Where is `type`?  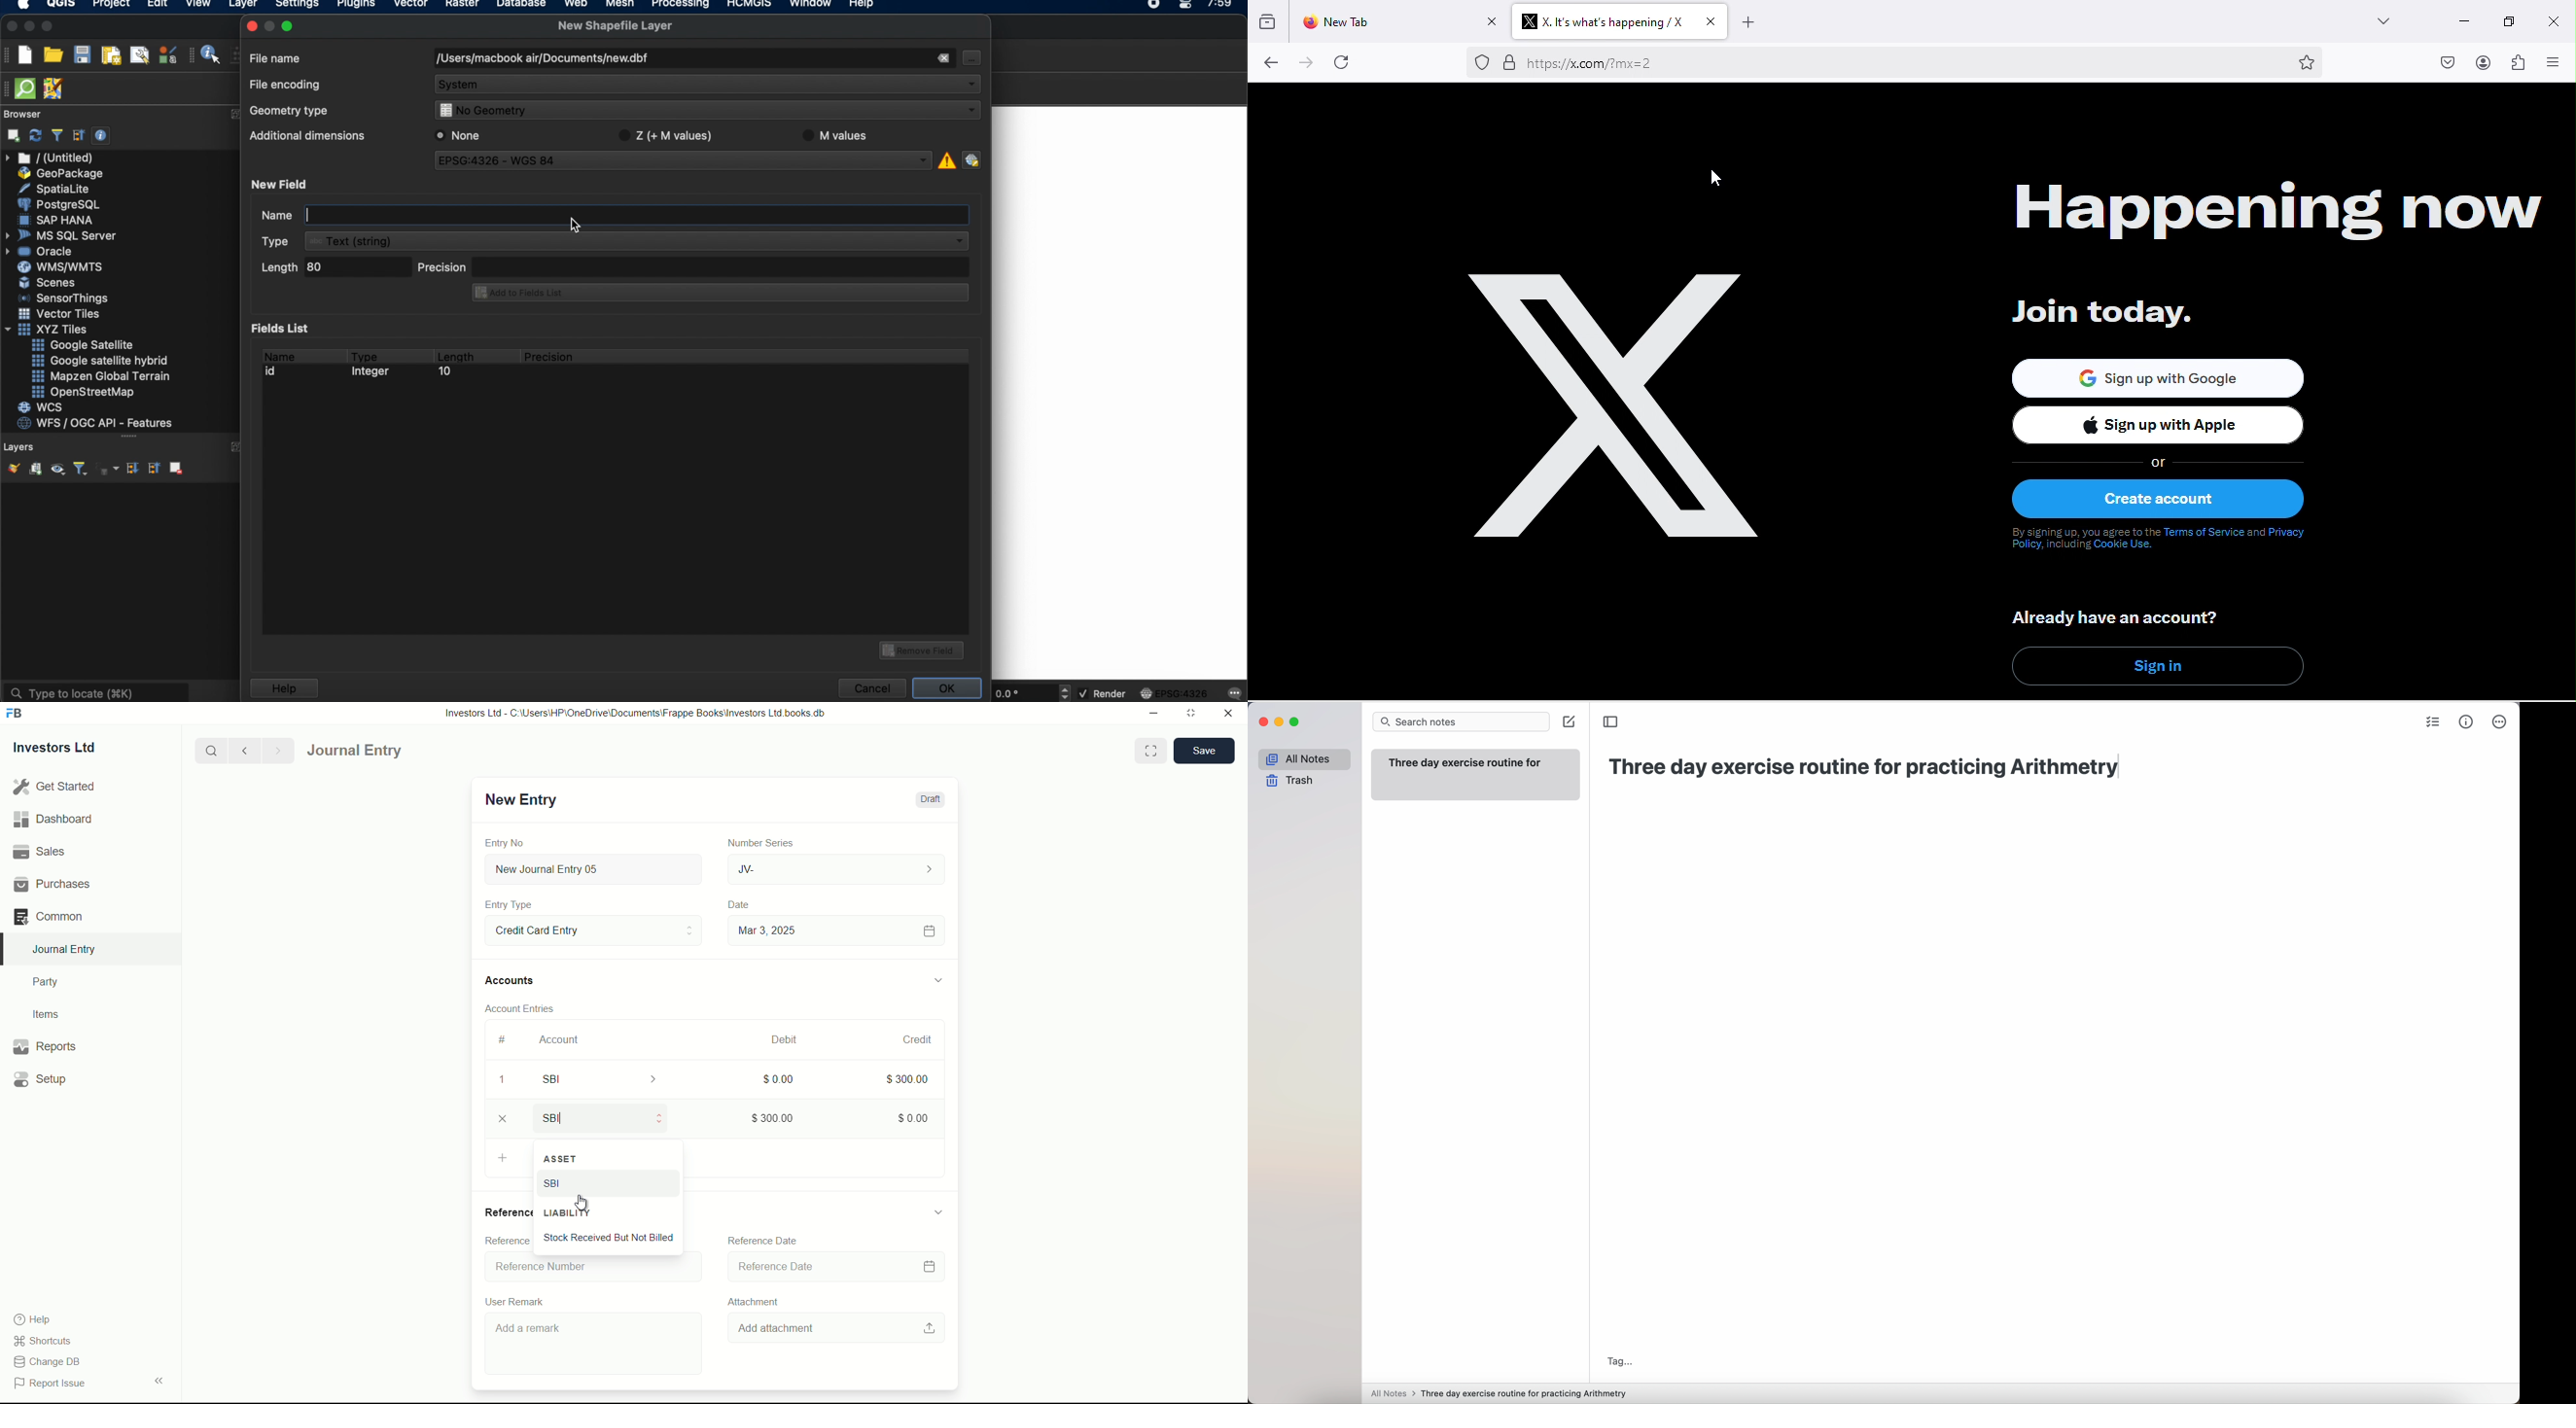
type is located at coordinates (365, 354).